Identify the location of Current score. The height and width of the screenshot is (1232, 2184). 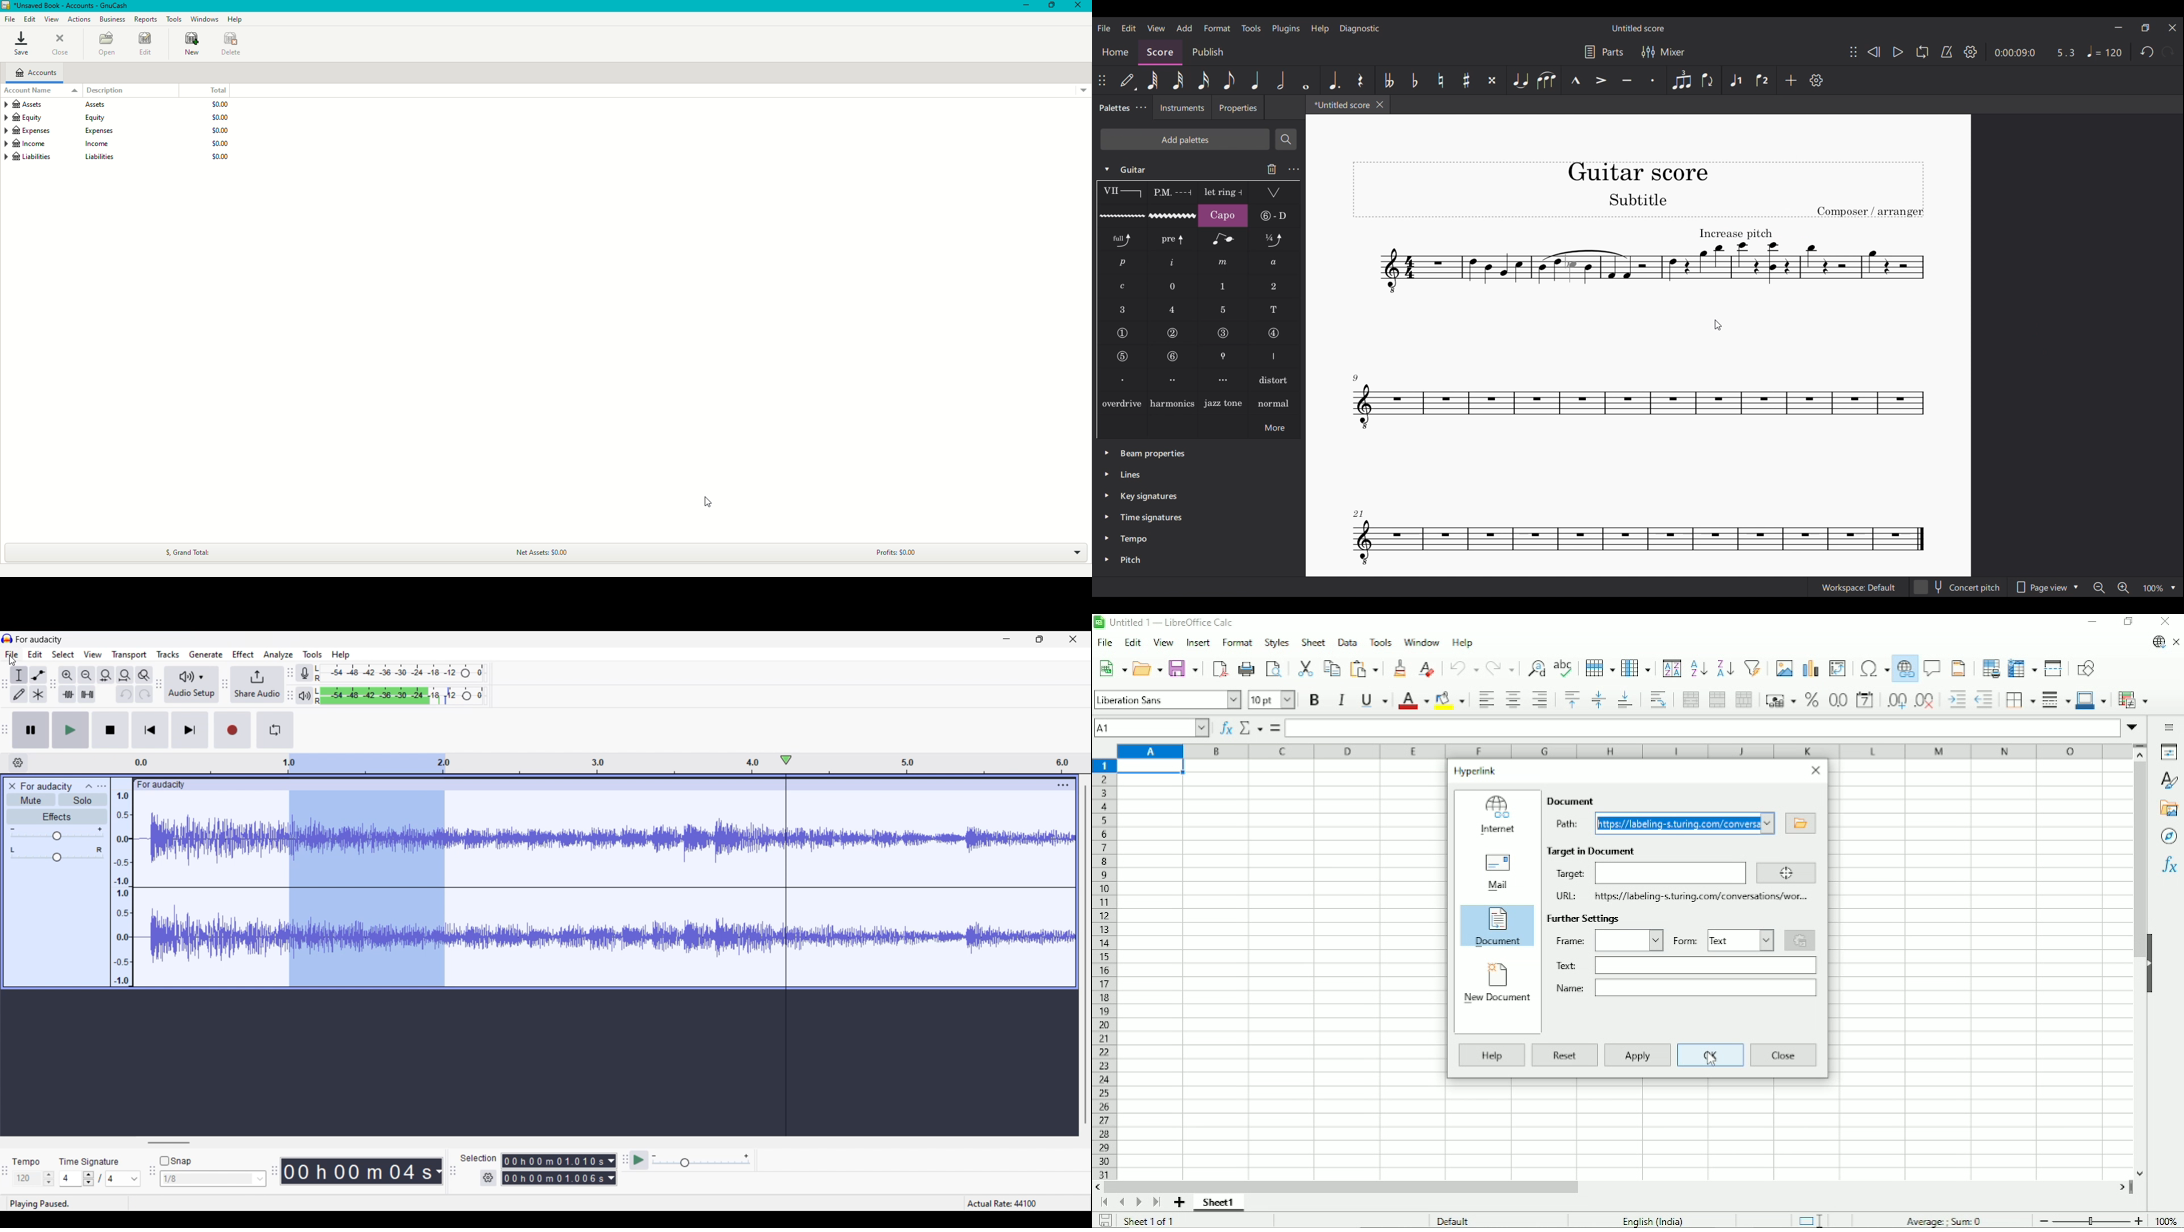
(1639, 437).